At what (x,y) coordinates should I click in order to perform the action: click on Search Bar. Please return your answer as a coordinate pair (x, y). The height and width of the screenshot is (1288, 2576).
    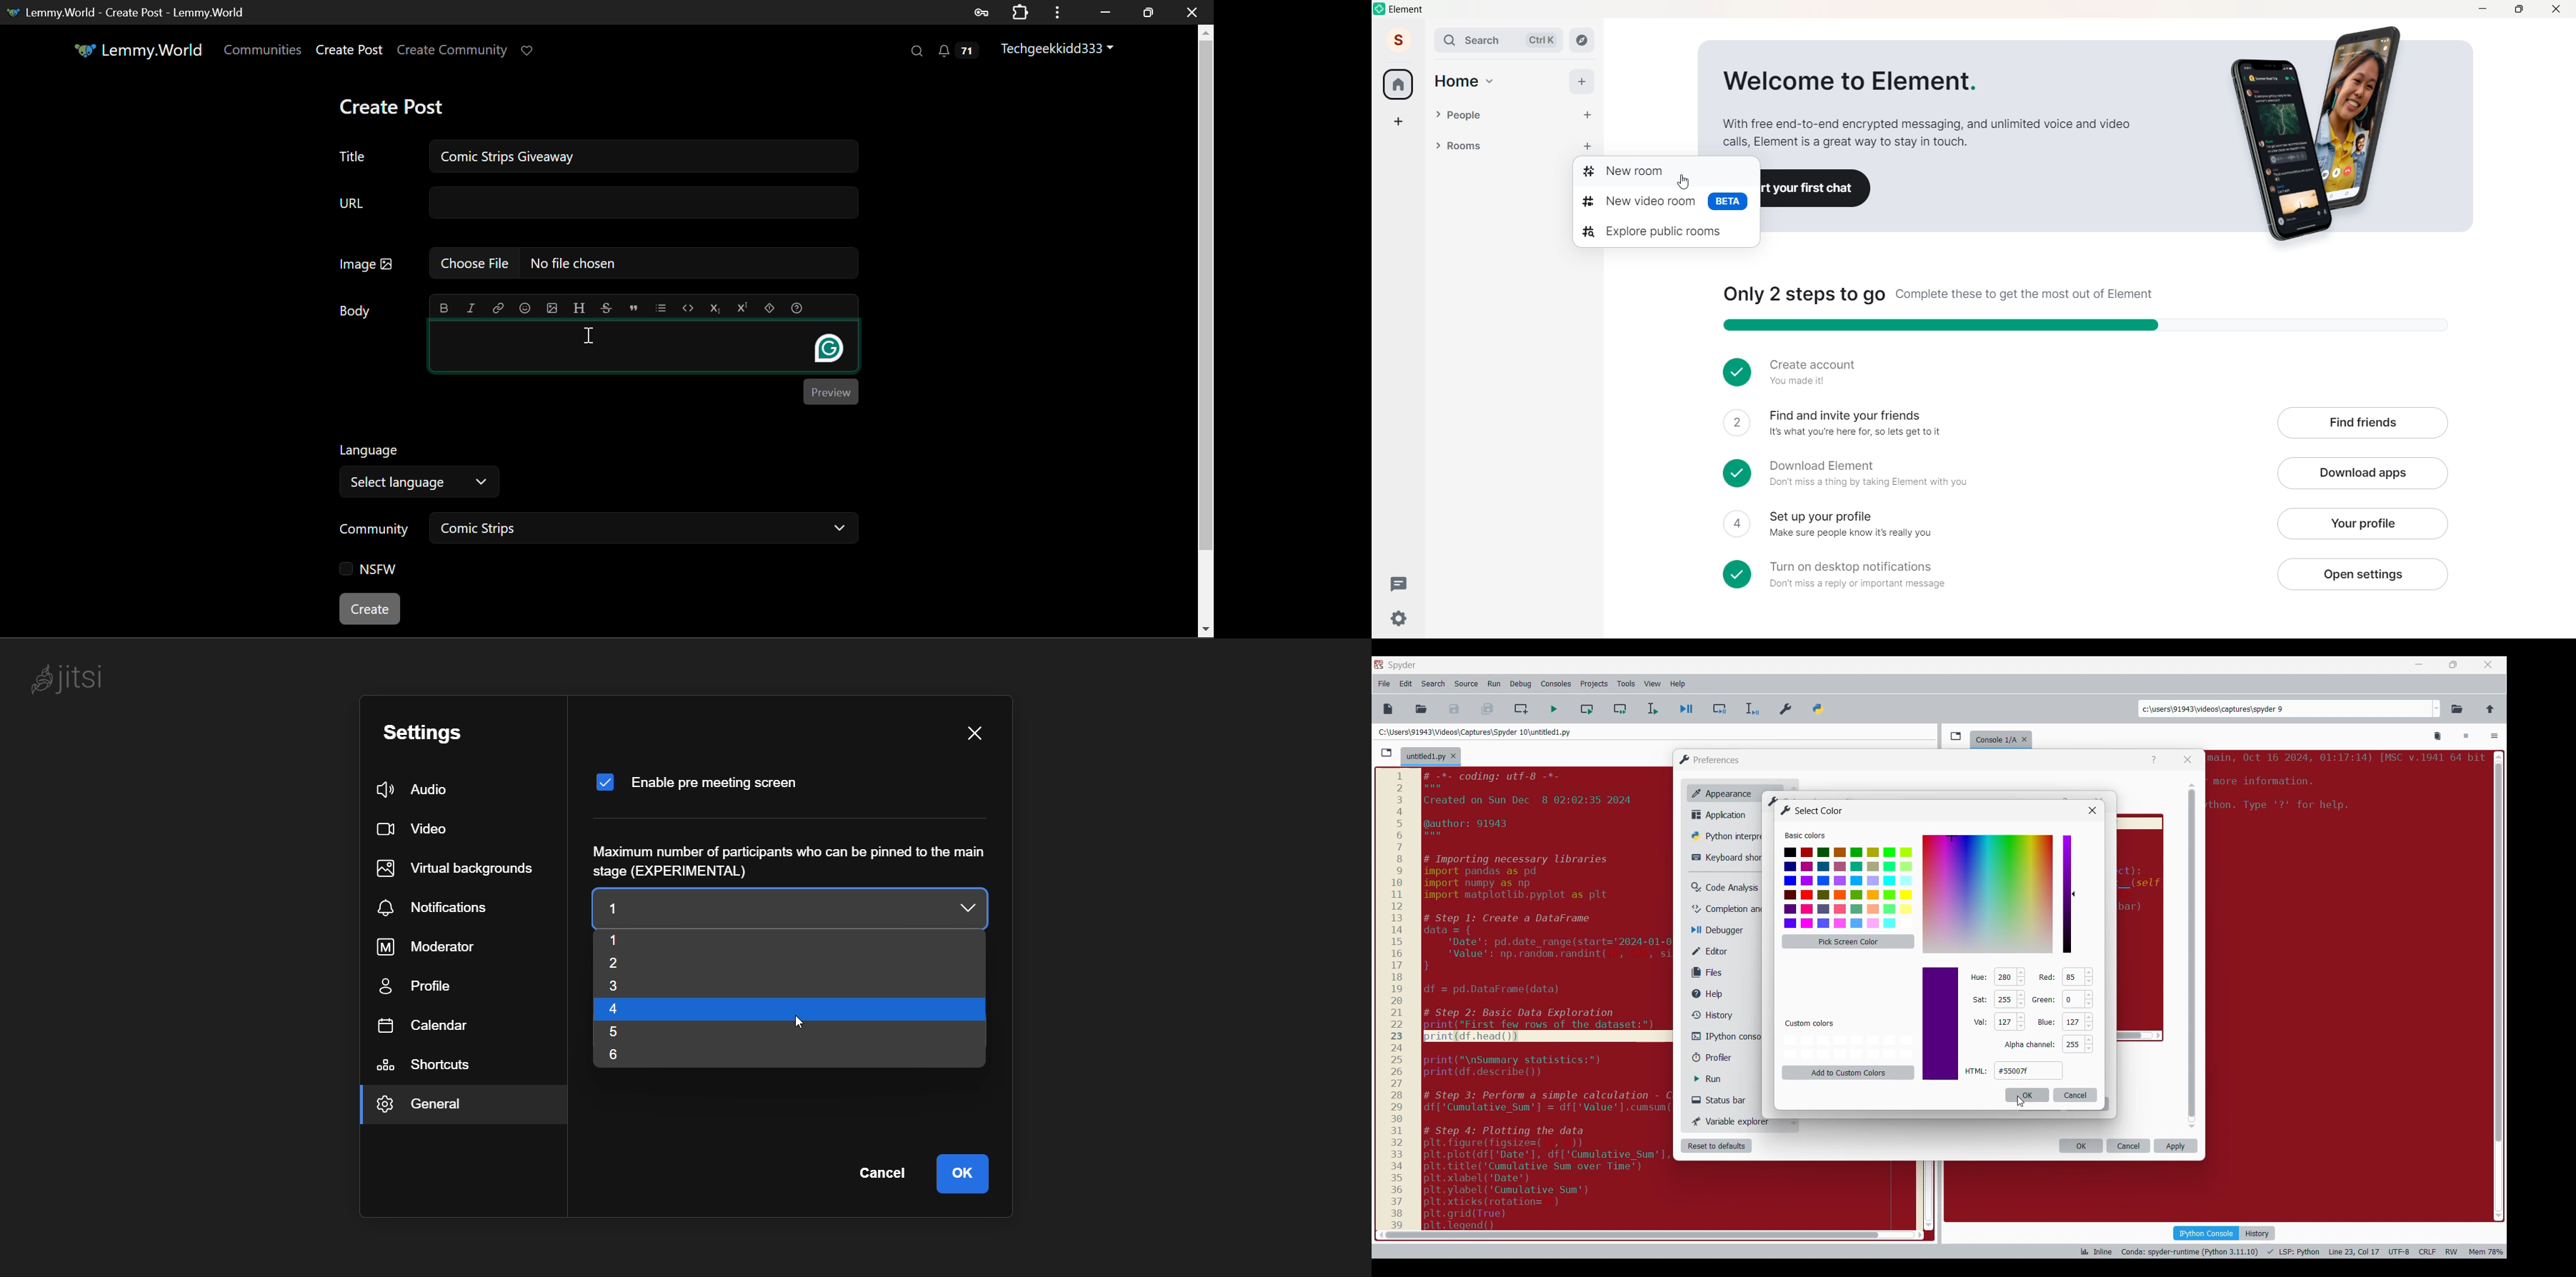
    Looking at the image, I should click on (1476, 40).